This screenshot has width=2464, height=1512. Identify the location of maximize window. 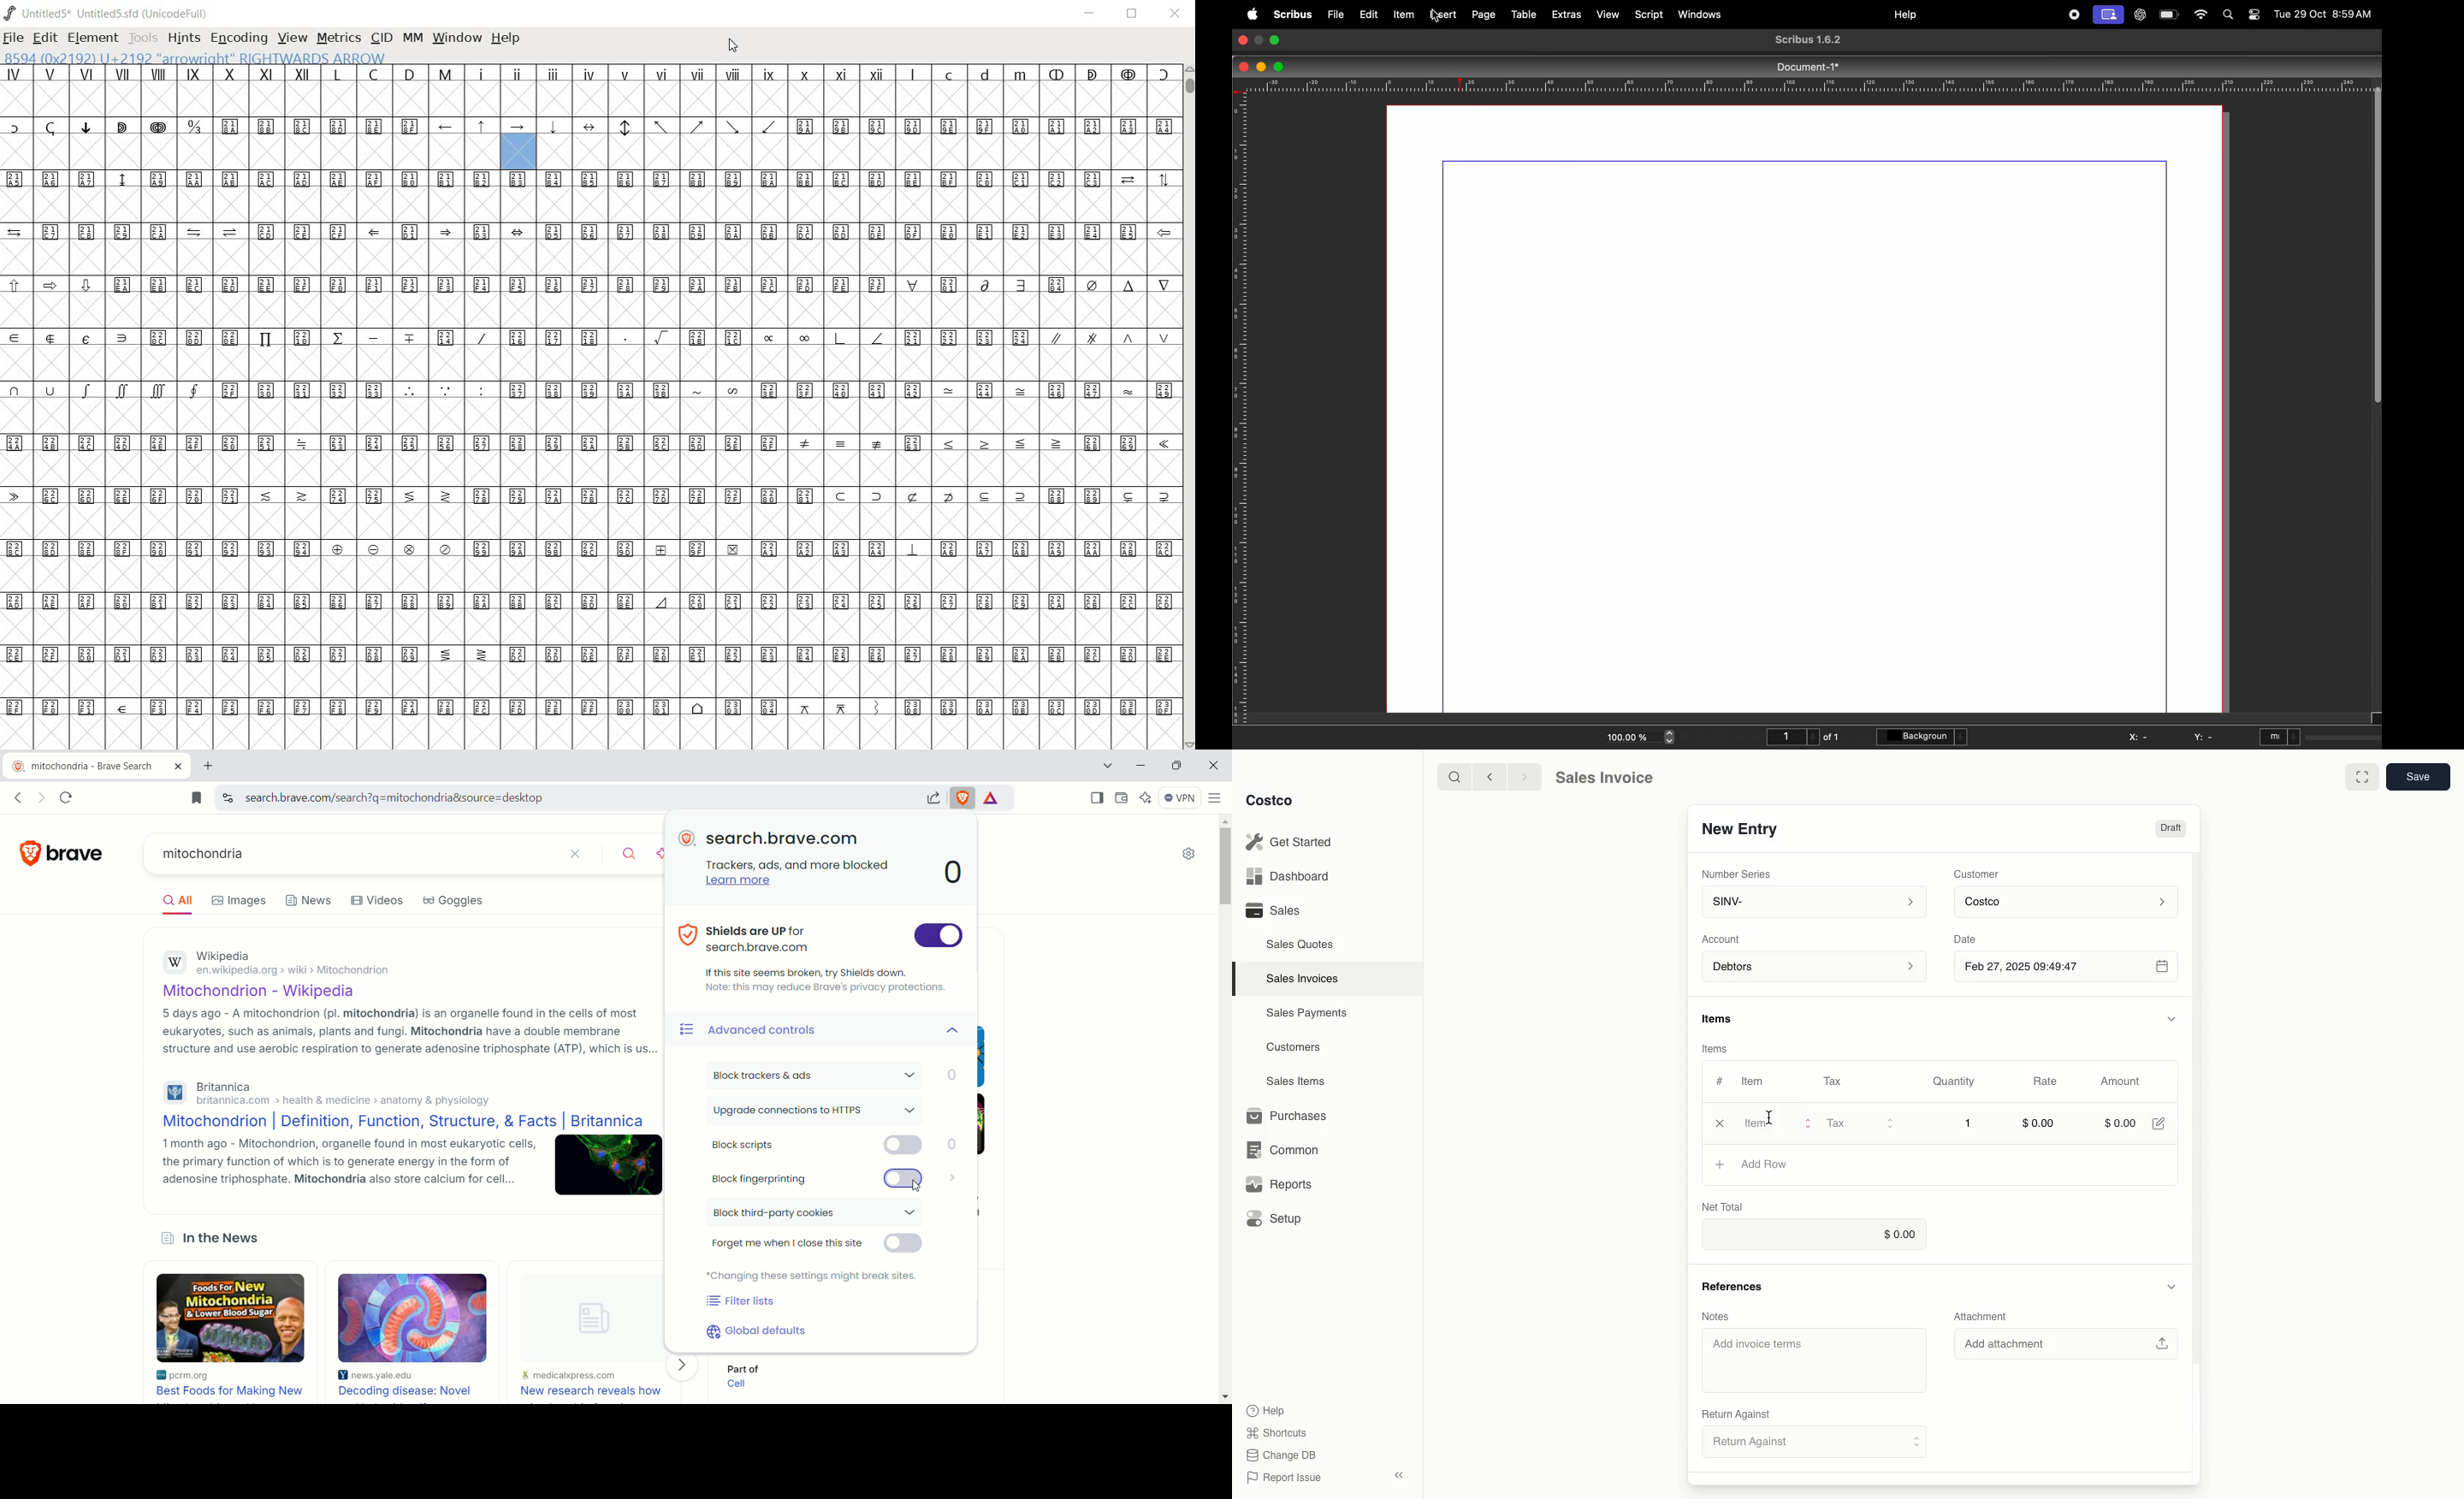
(1278, 39).